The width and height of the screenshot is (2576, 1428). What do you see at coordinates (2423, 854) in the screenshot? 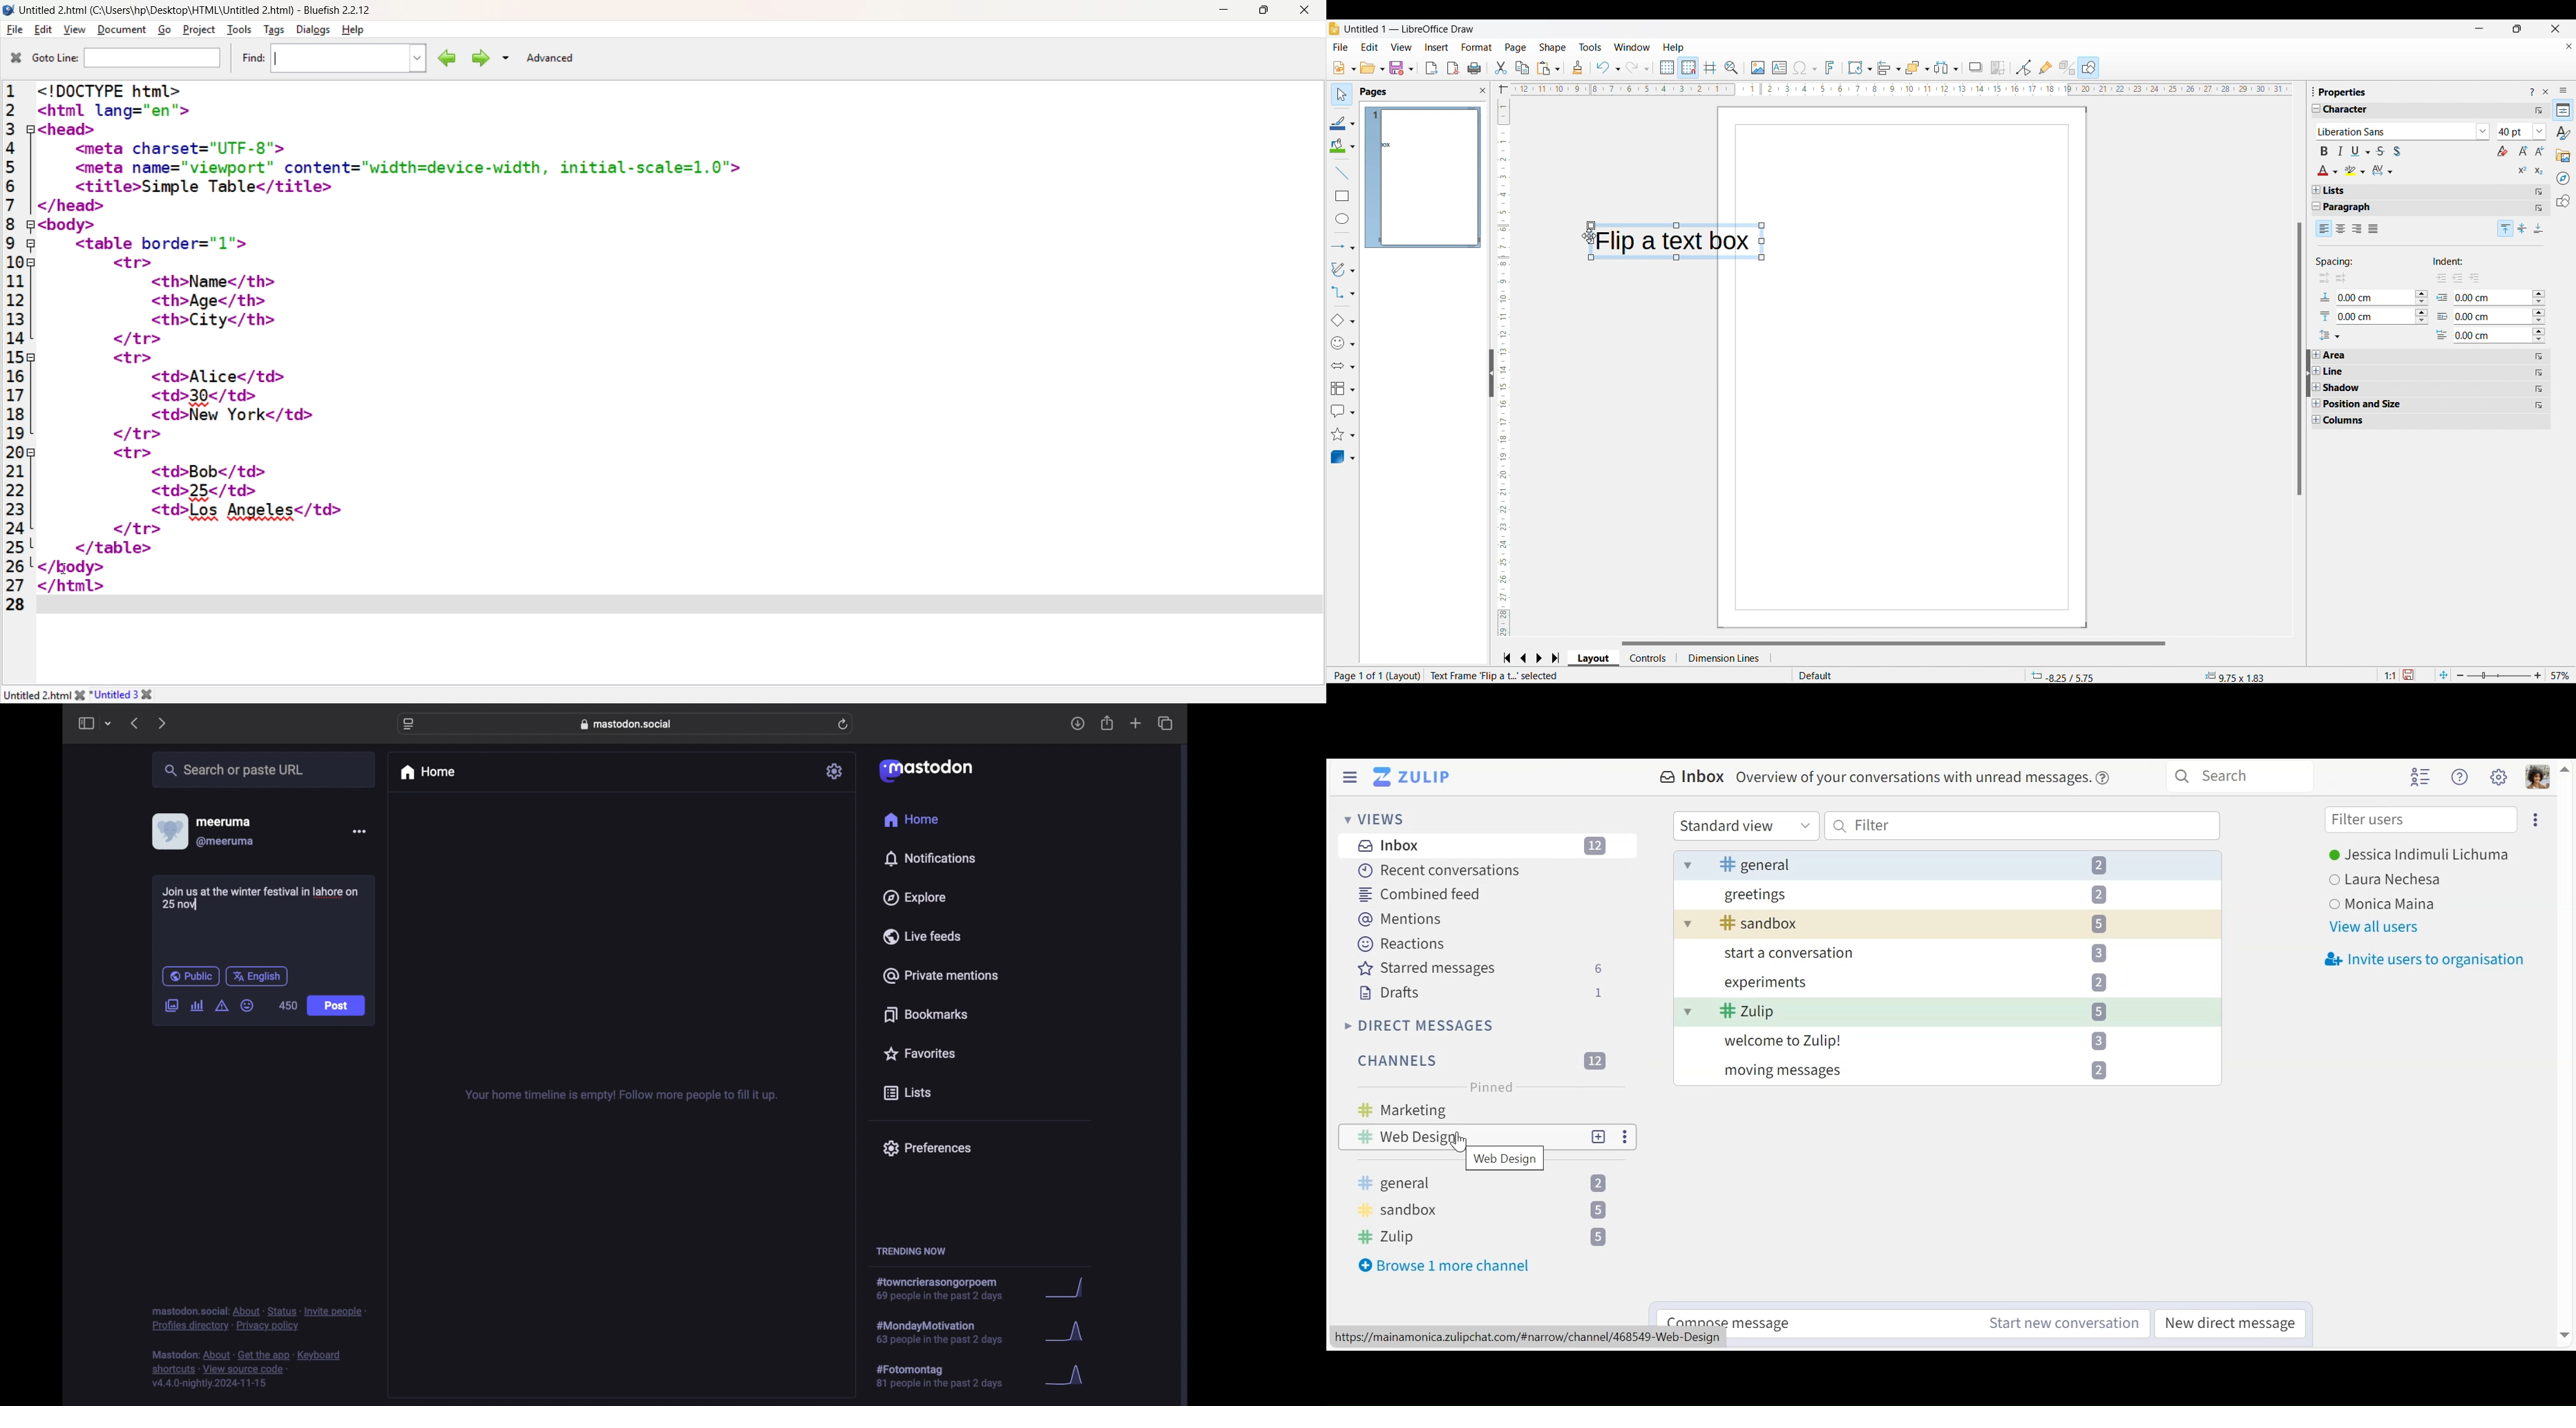
I see `Jessica Indimuli Lichuma` at bounding box center [2423, 854].